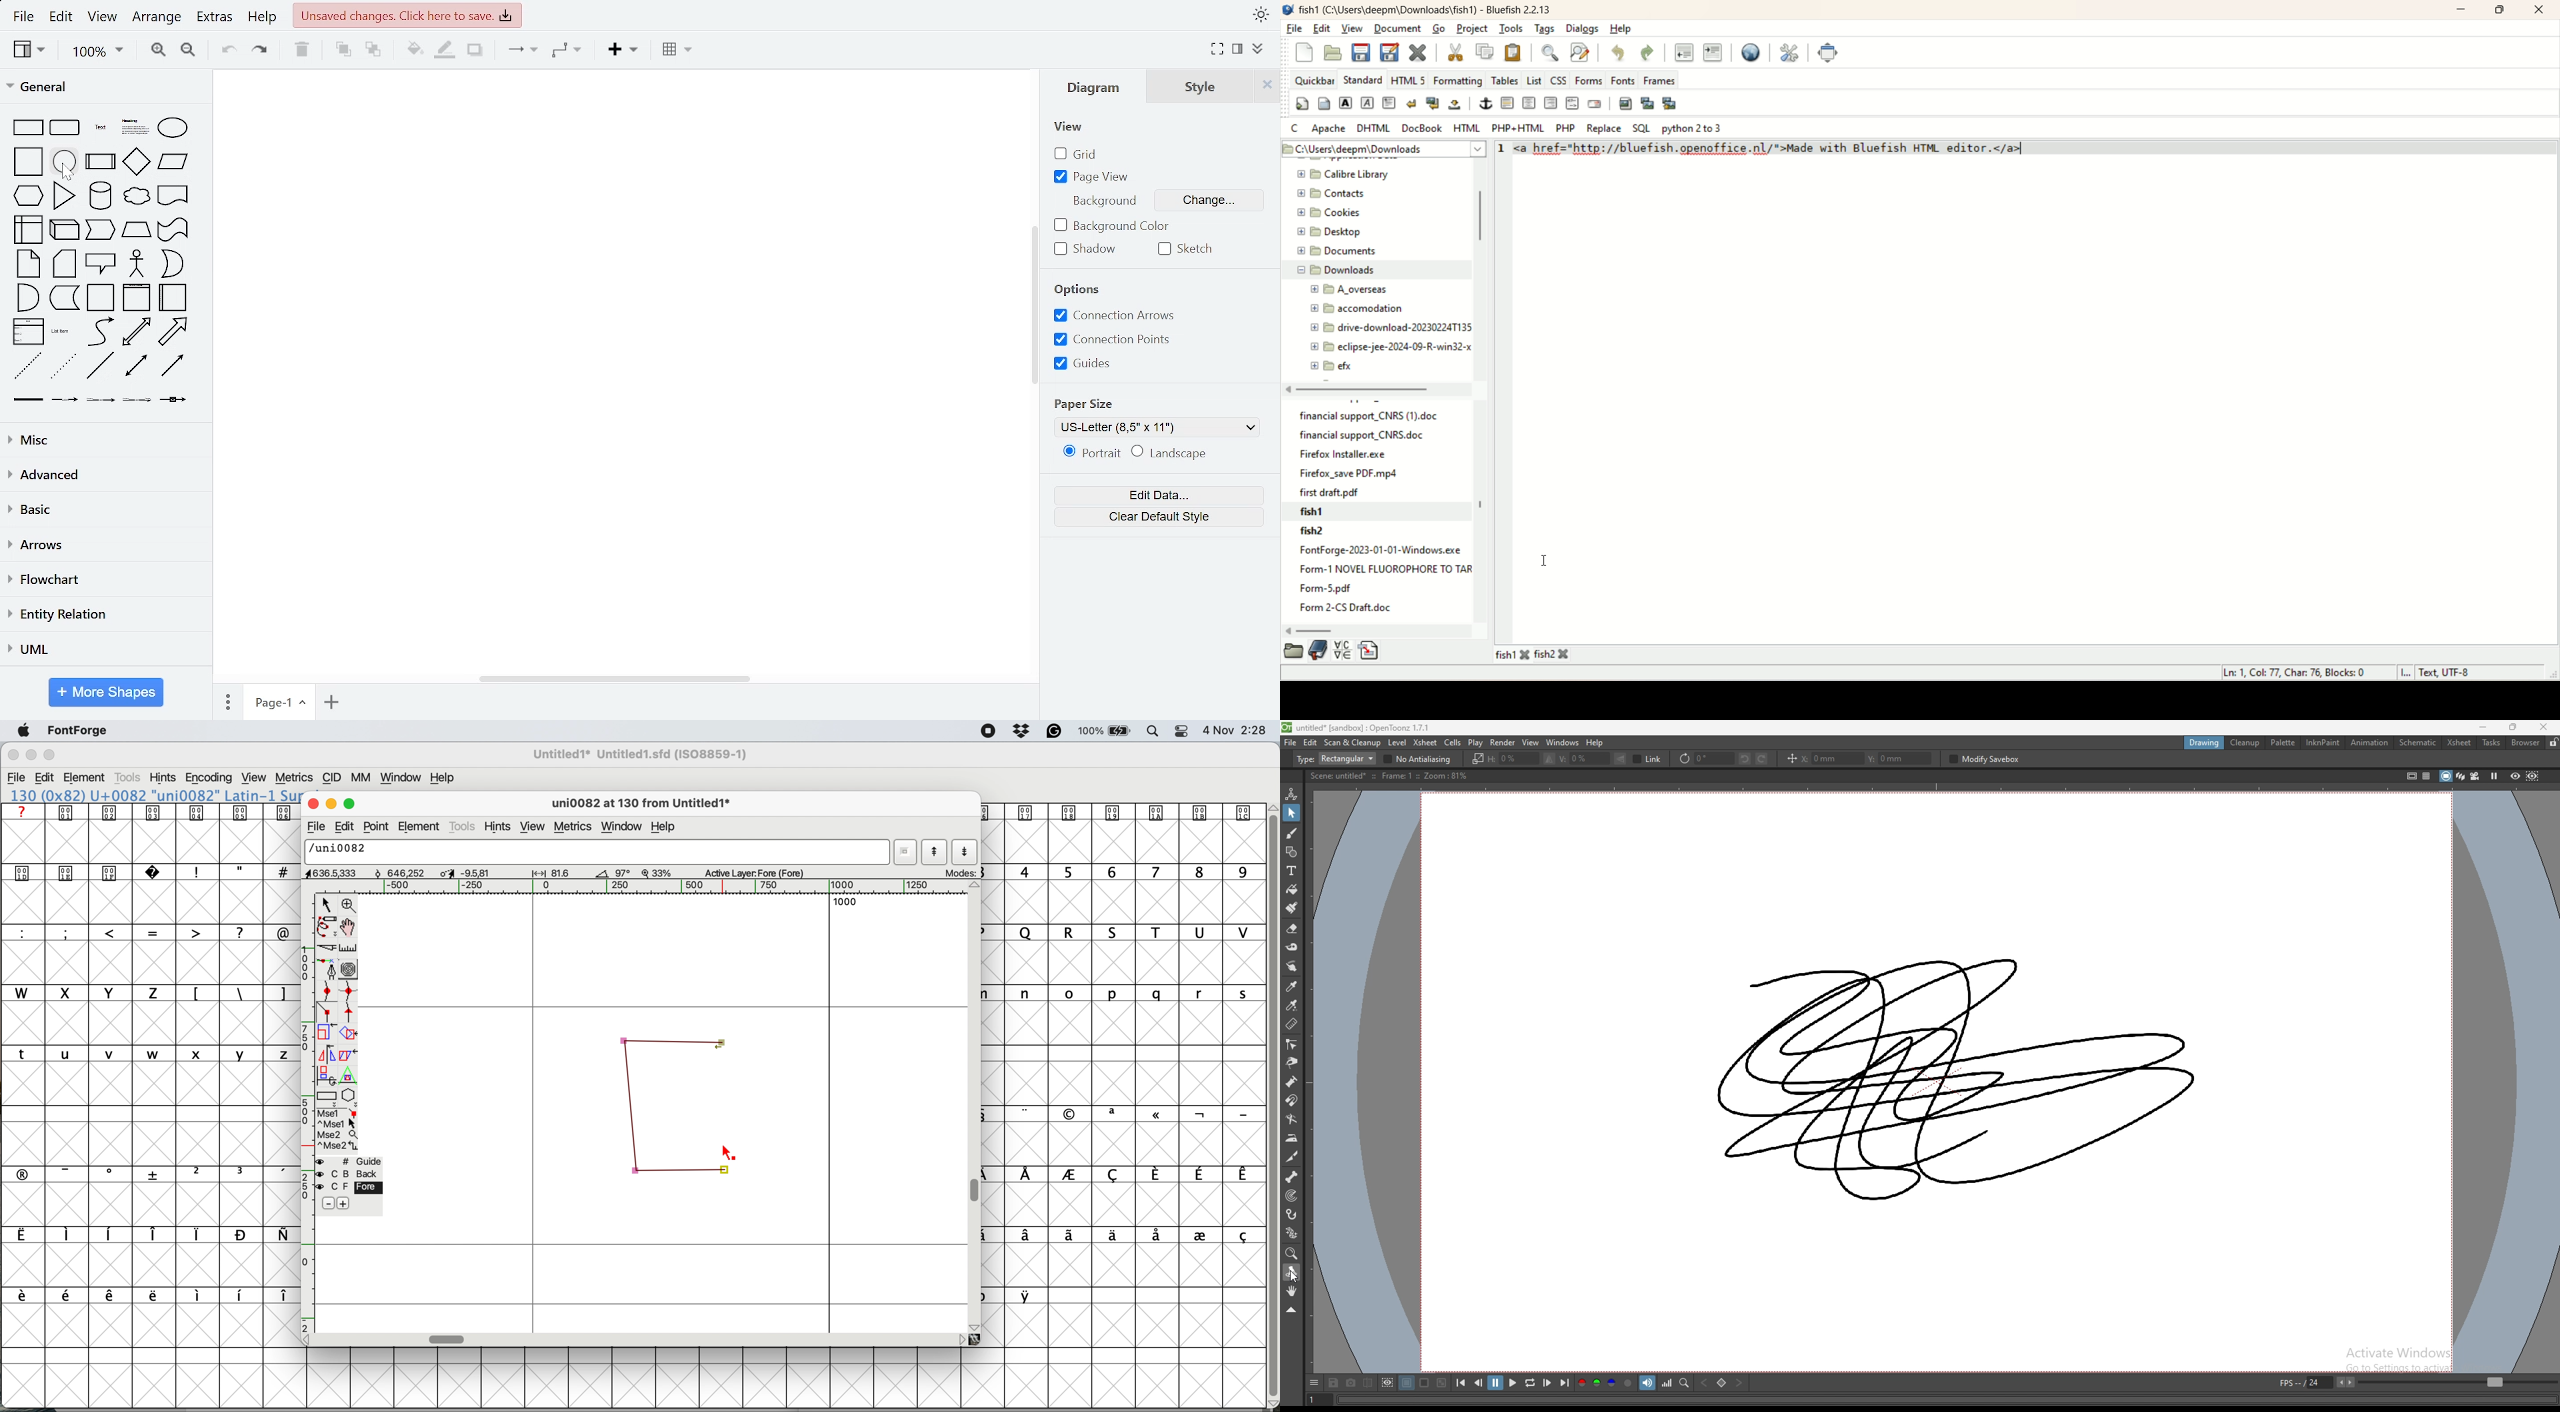  I want to click on more shapes, so click(105, 692).